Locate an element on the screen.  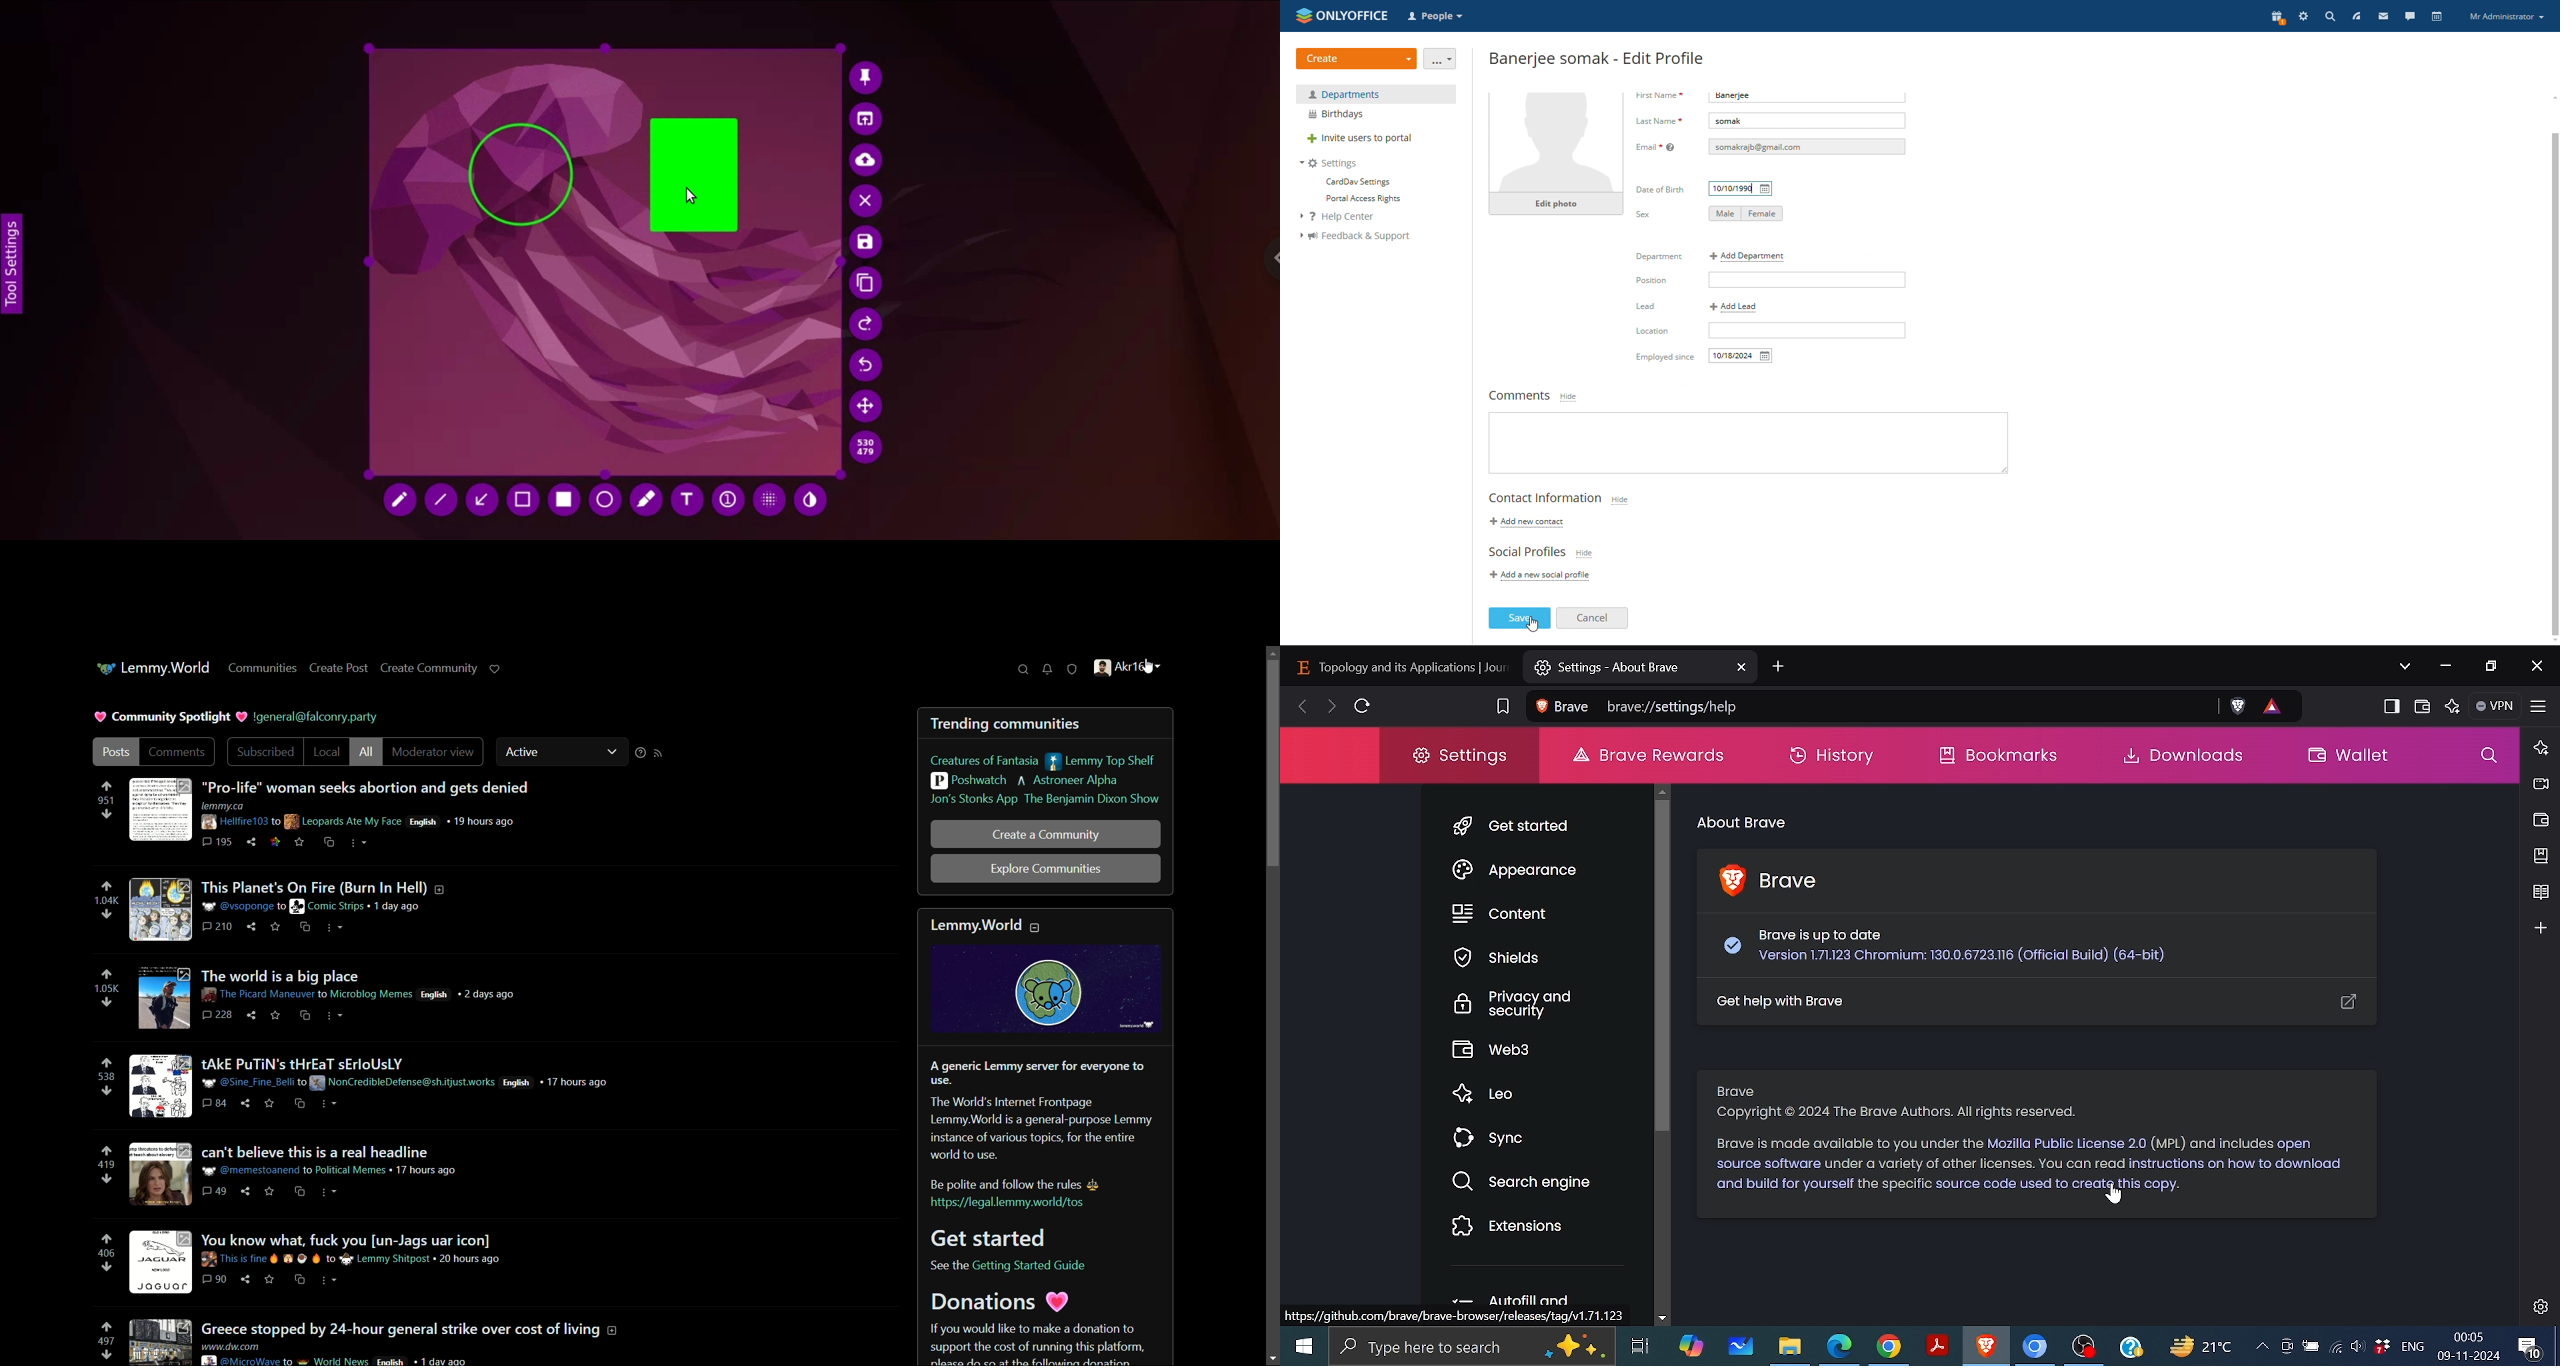
settings is located at coordinates (1329, 163).